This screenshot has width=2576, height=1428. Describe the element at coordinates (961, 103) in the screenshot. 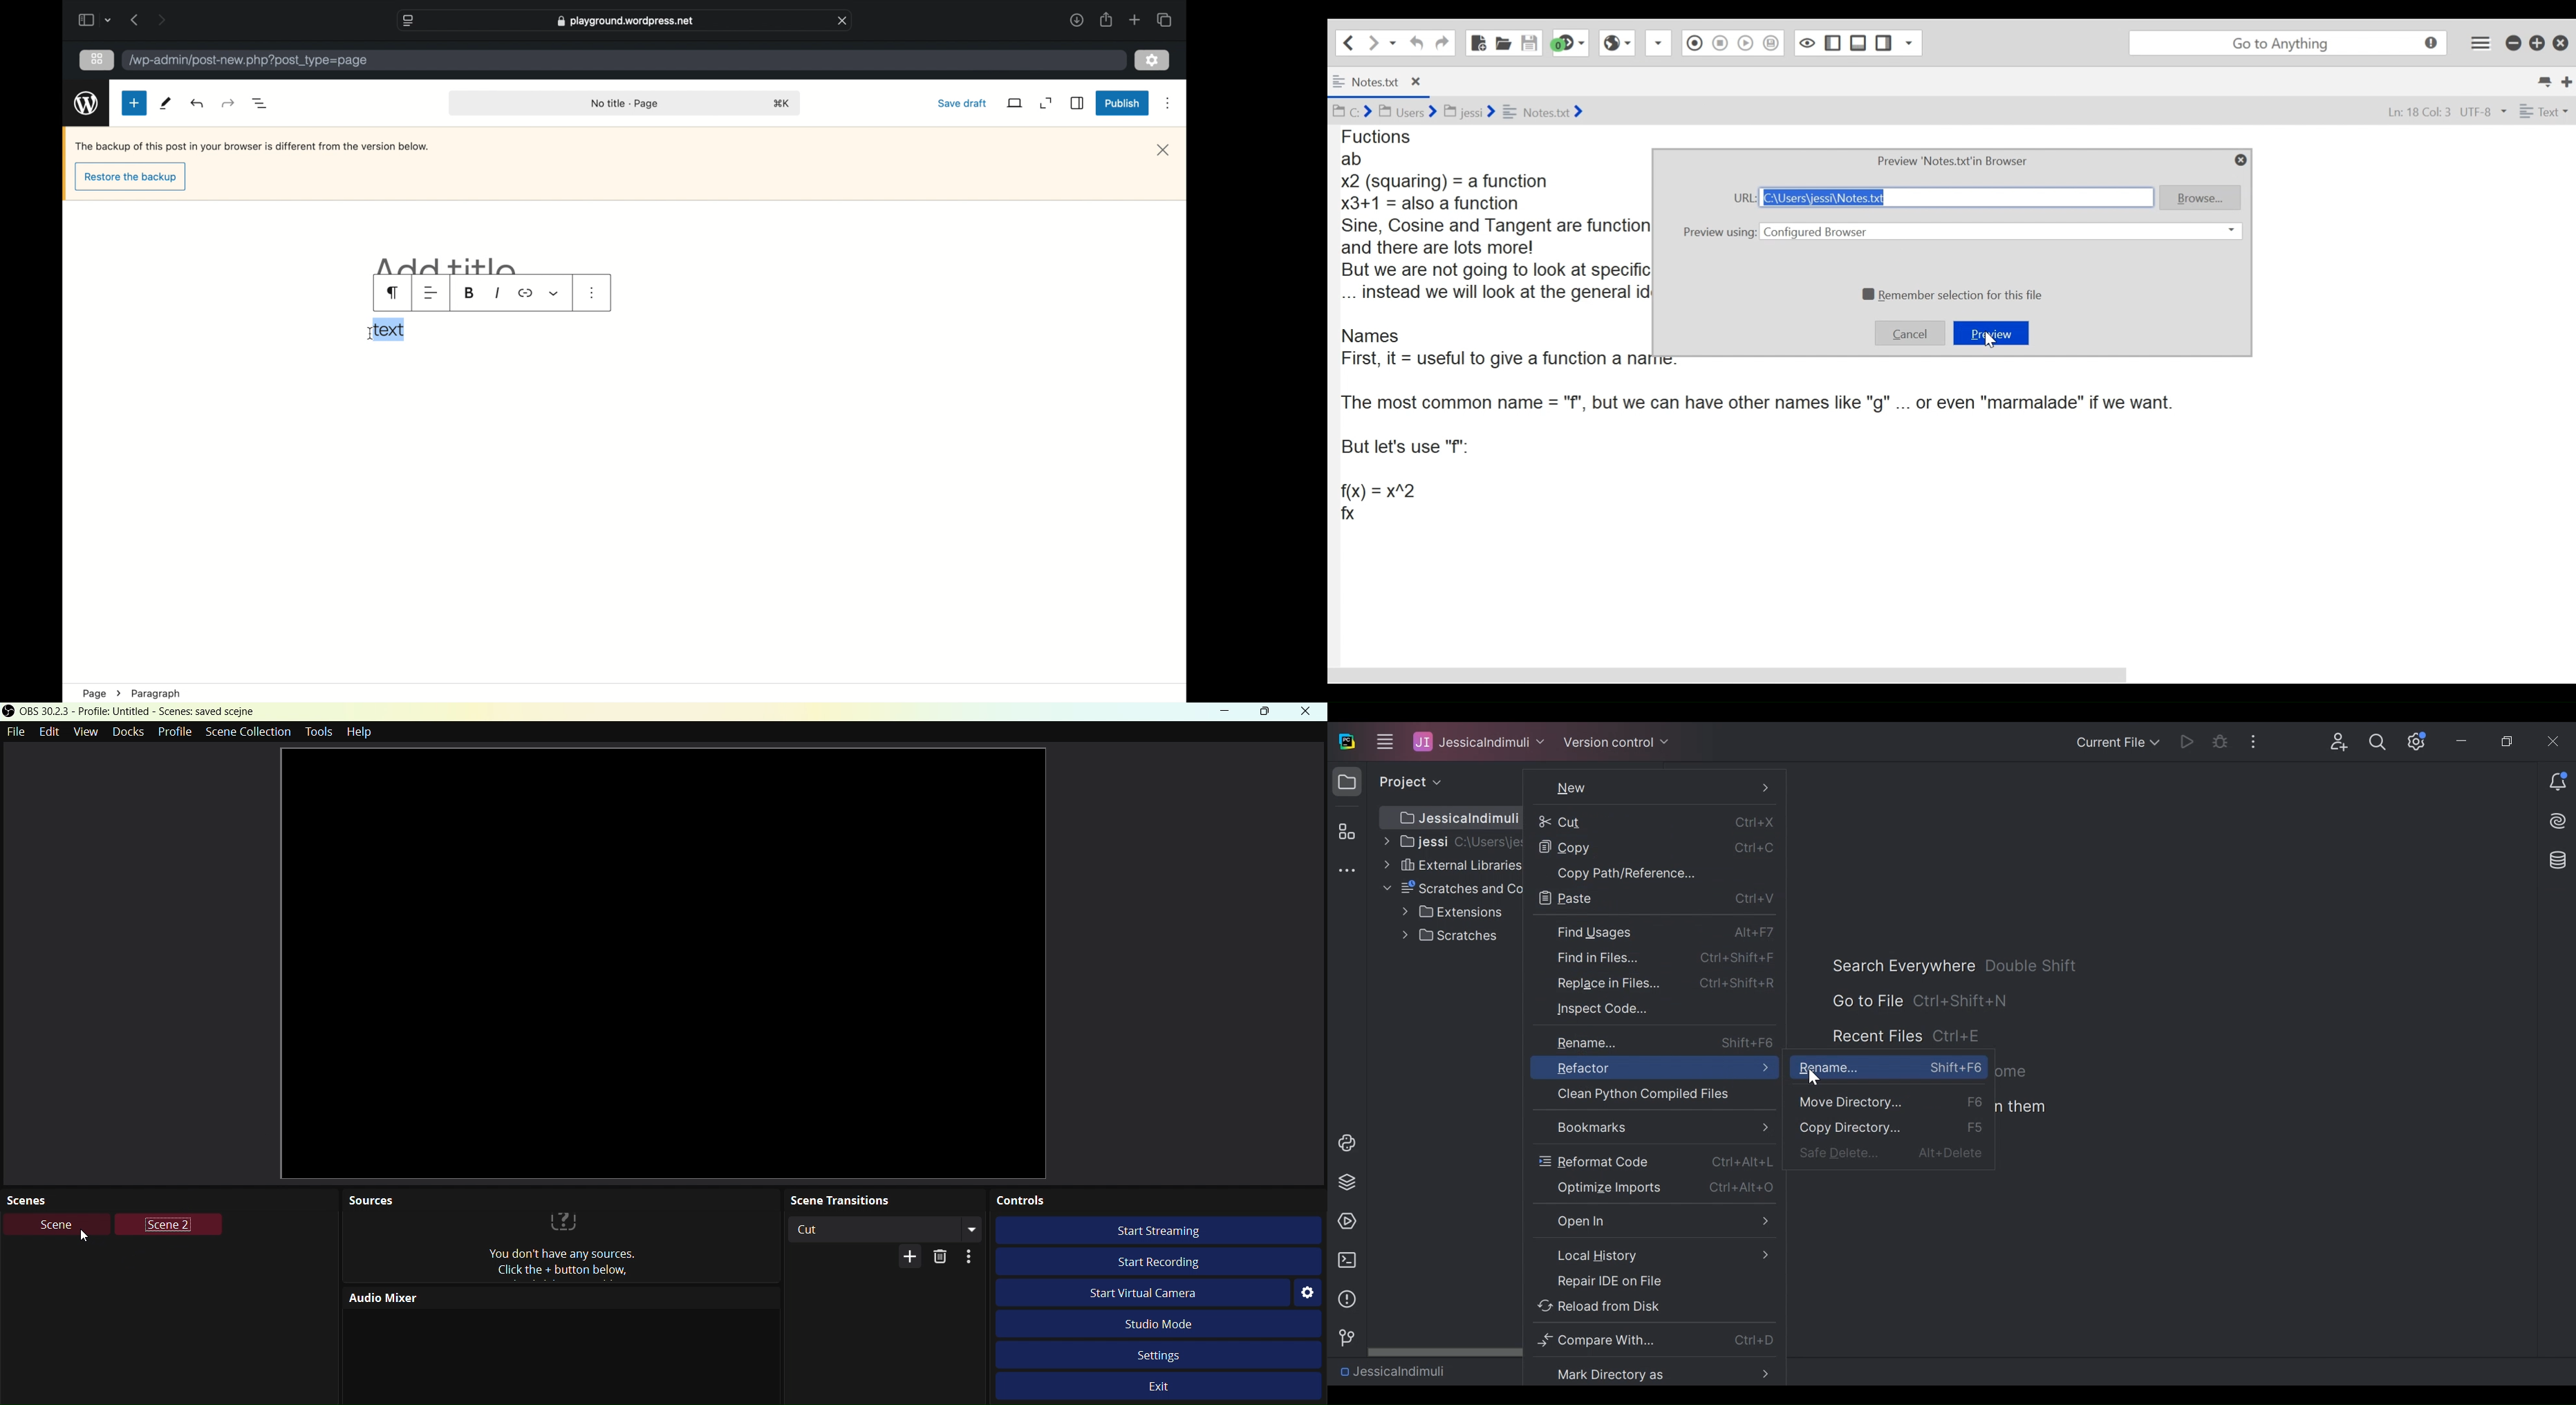

I see `save draft` at that location.